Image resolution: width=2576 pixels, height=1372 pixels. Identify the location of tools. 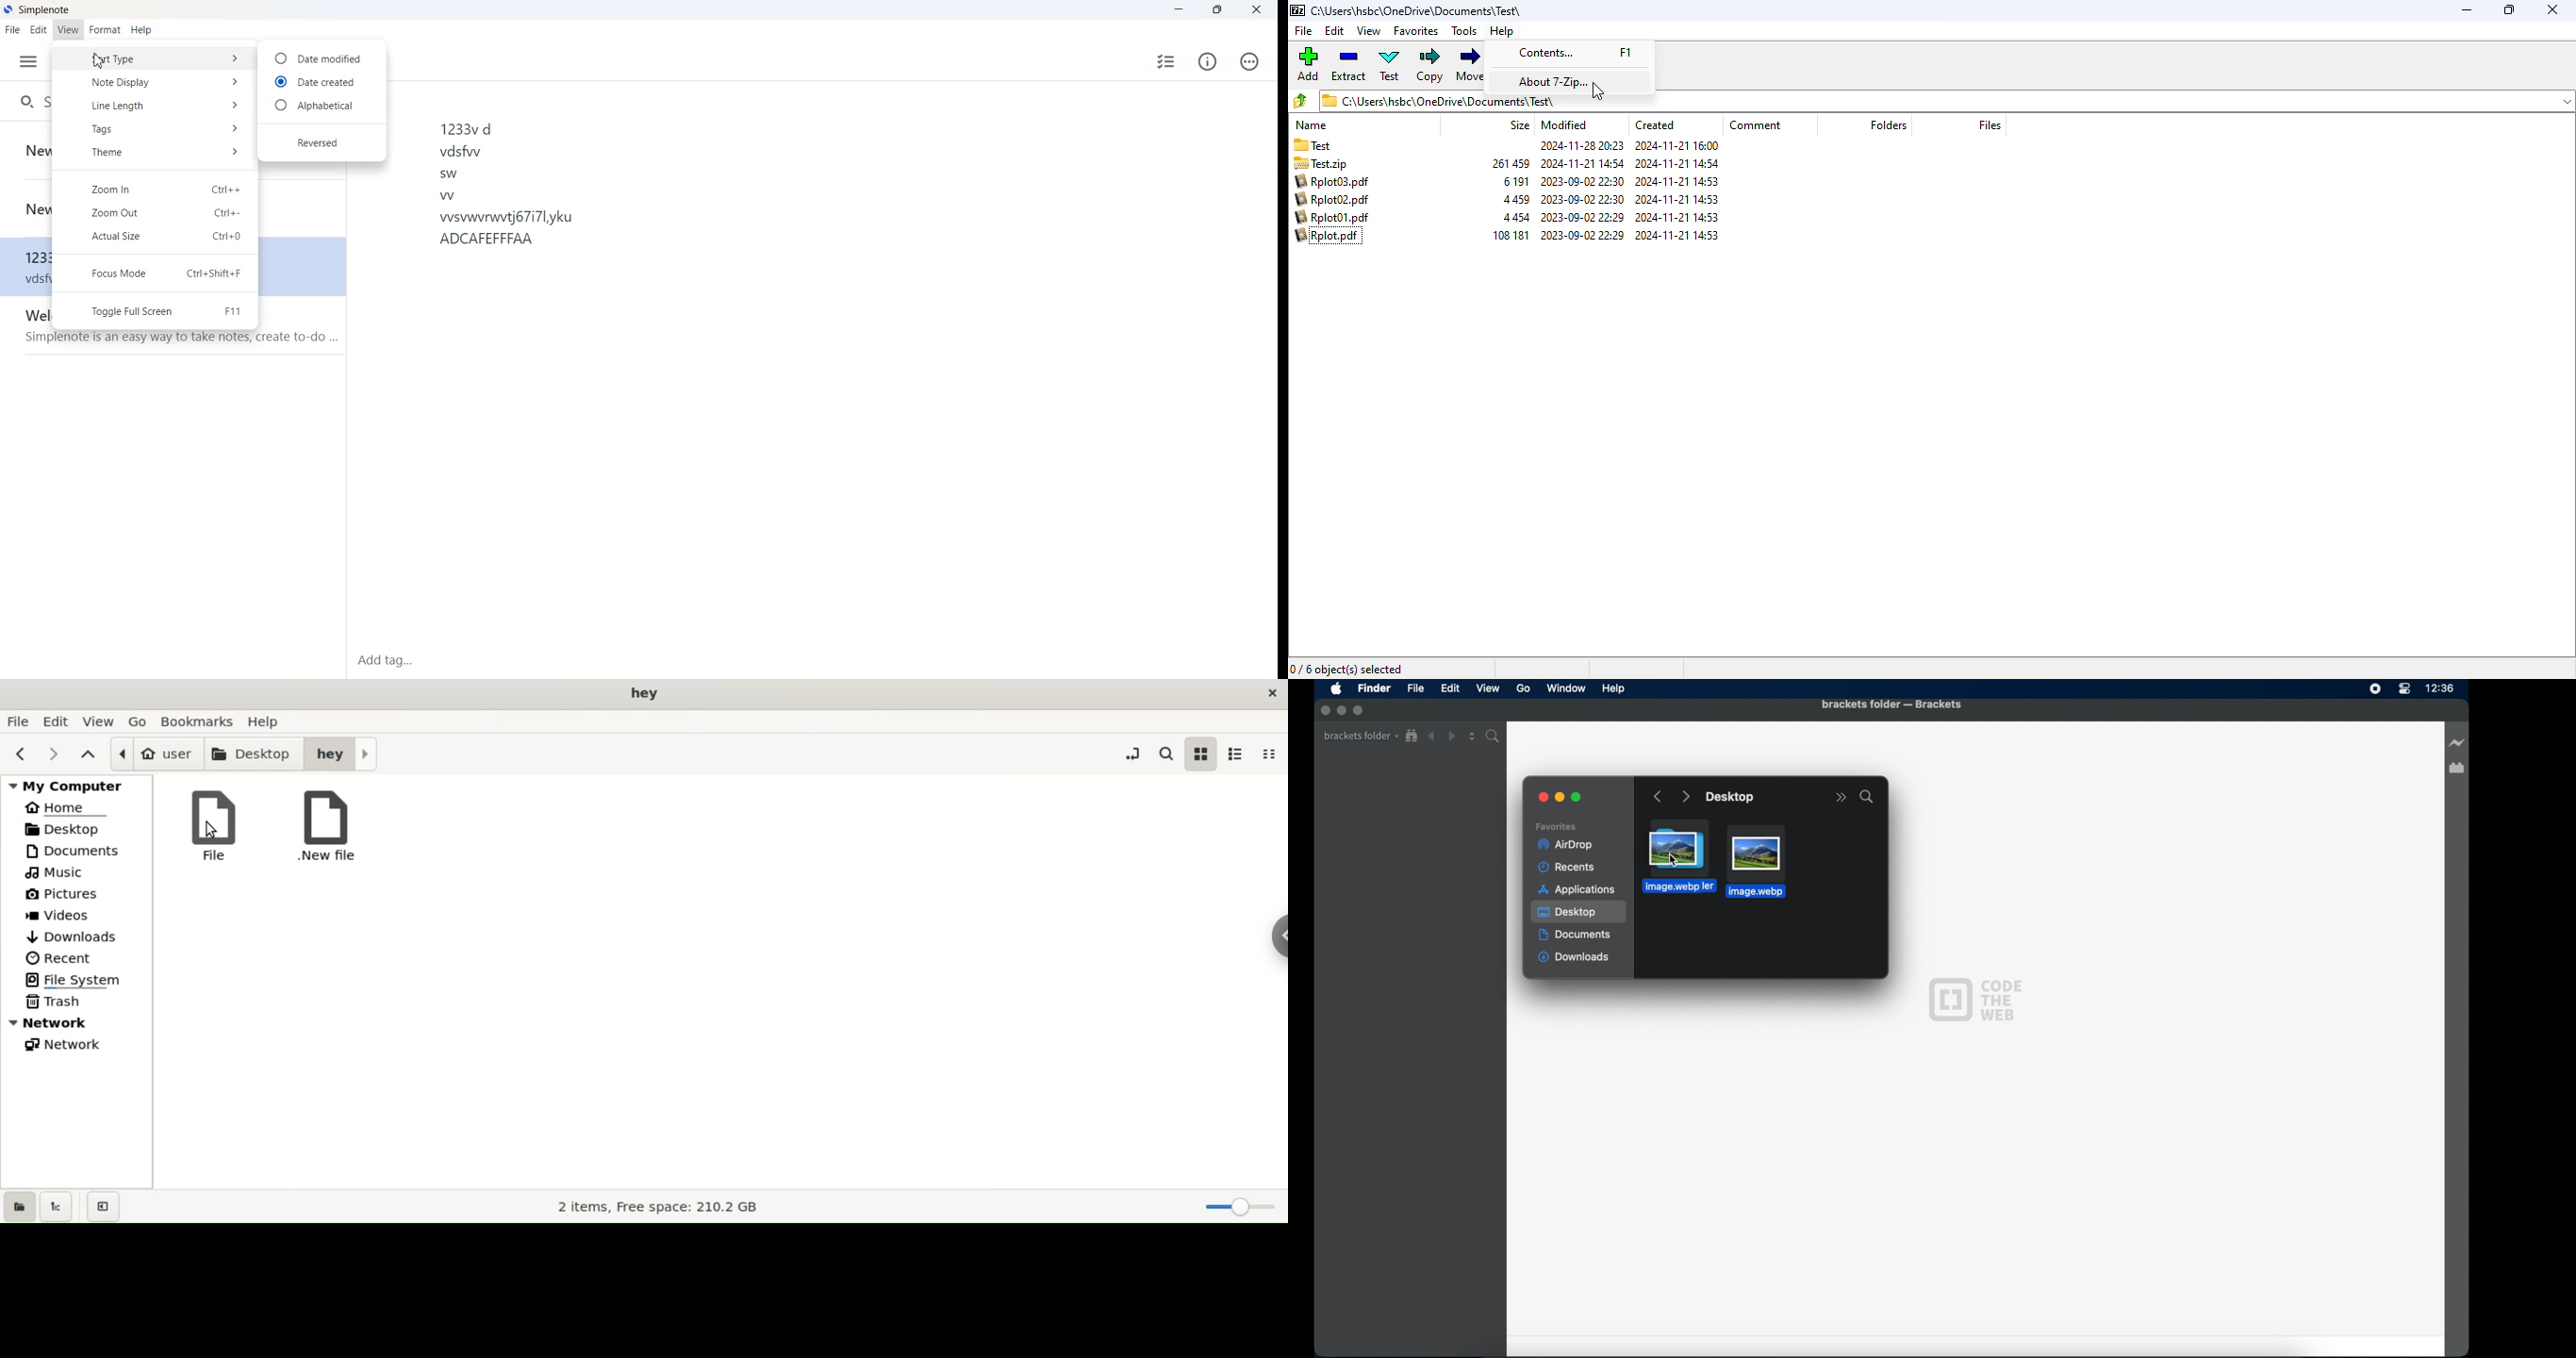
(1464, 31).